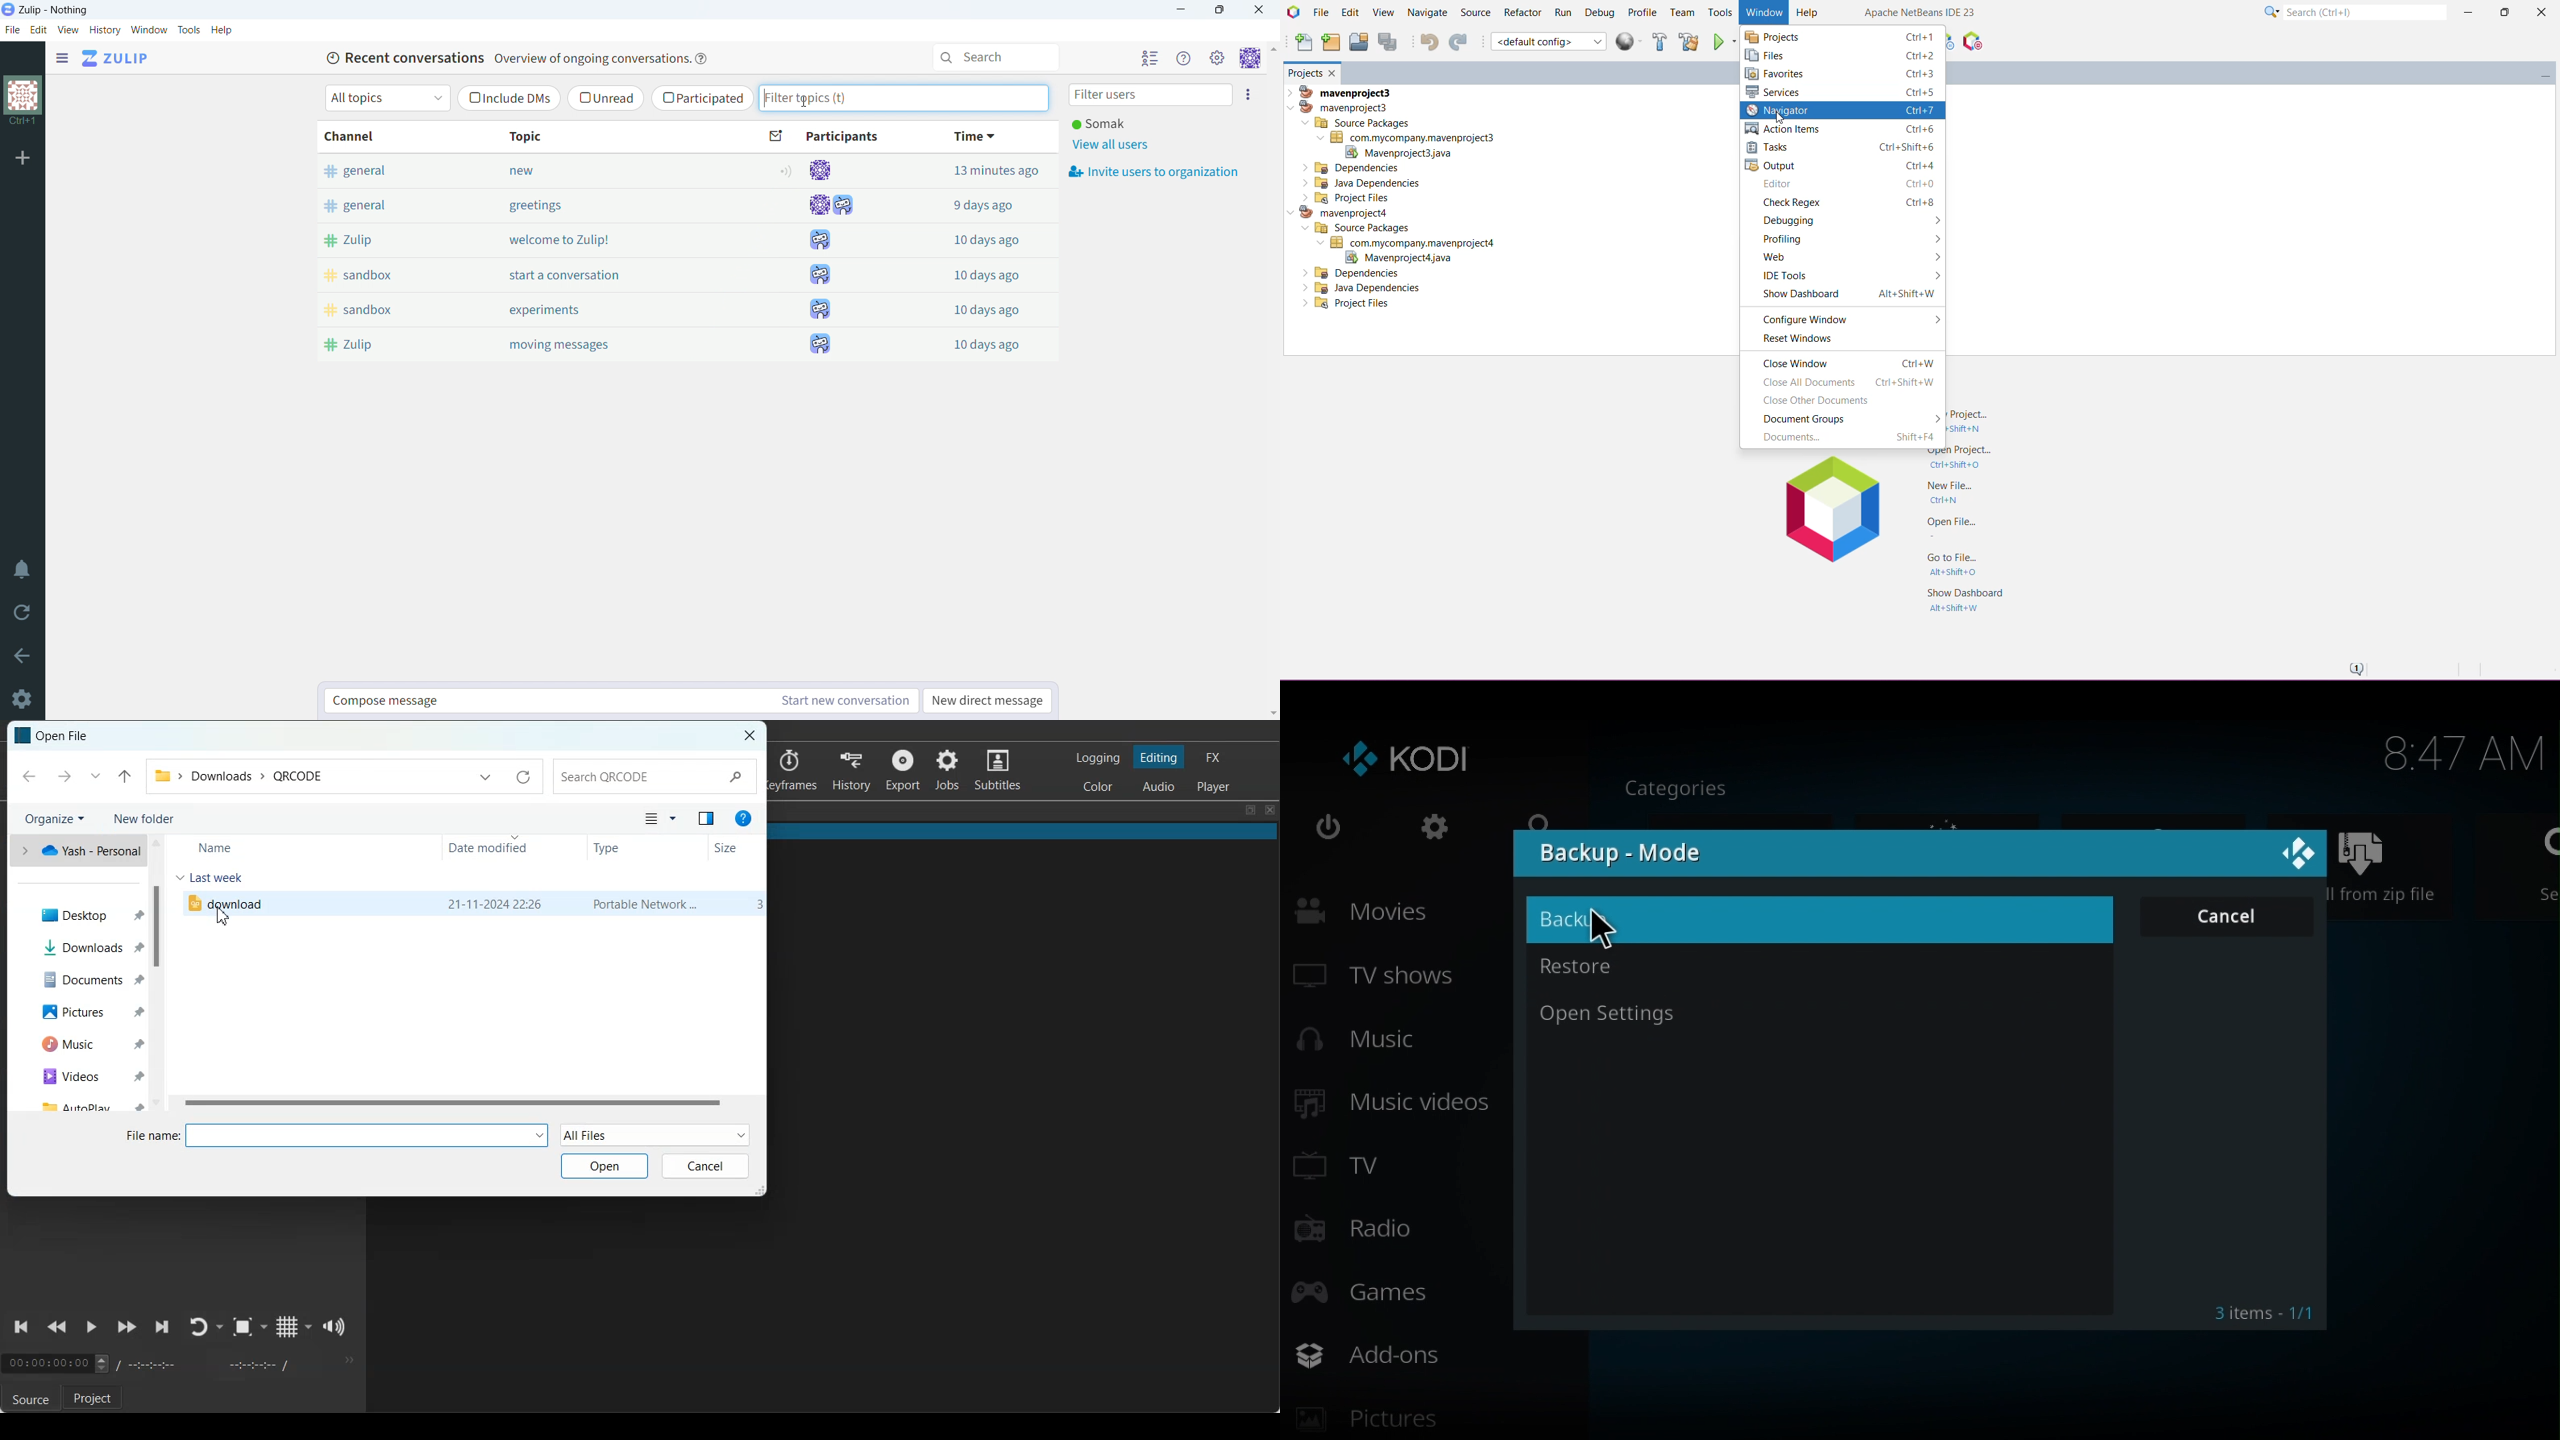 This screenshot has width=2576, height=1456. Describe the element at coordinates (85, 1106) in the screenshot. I see `Auto play` at that location.